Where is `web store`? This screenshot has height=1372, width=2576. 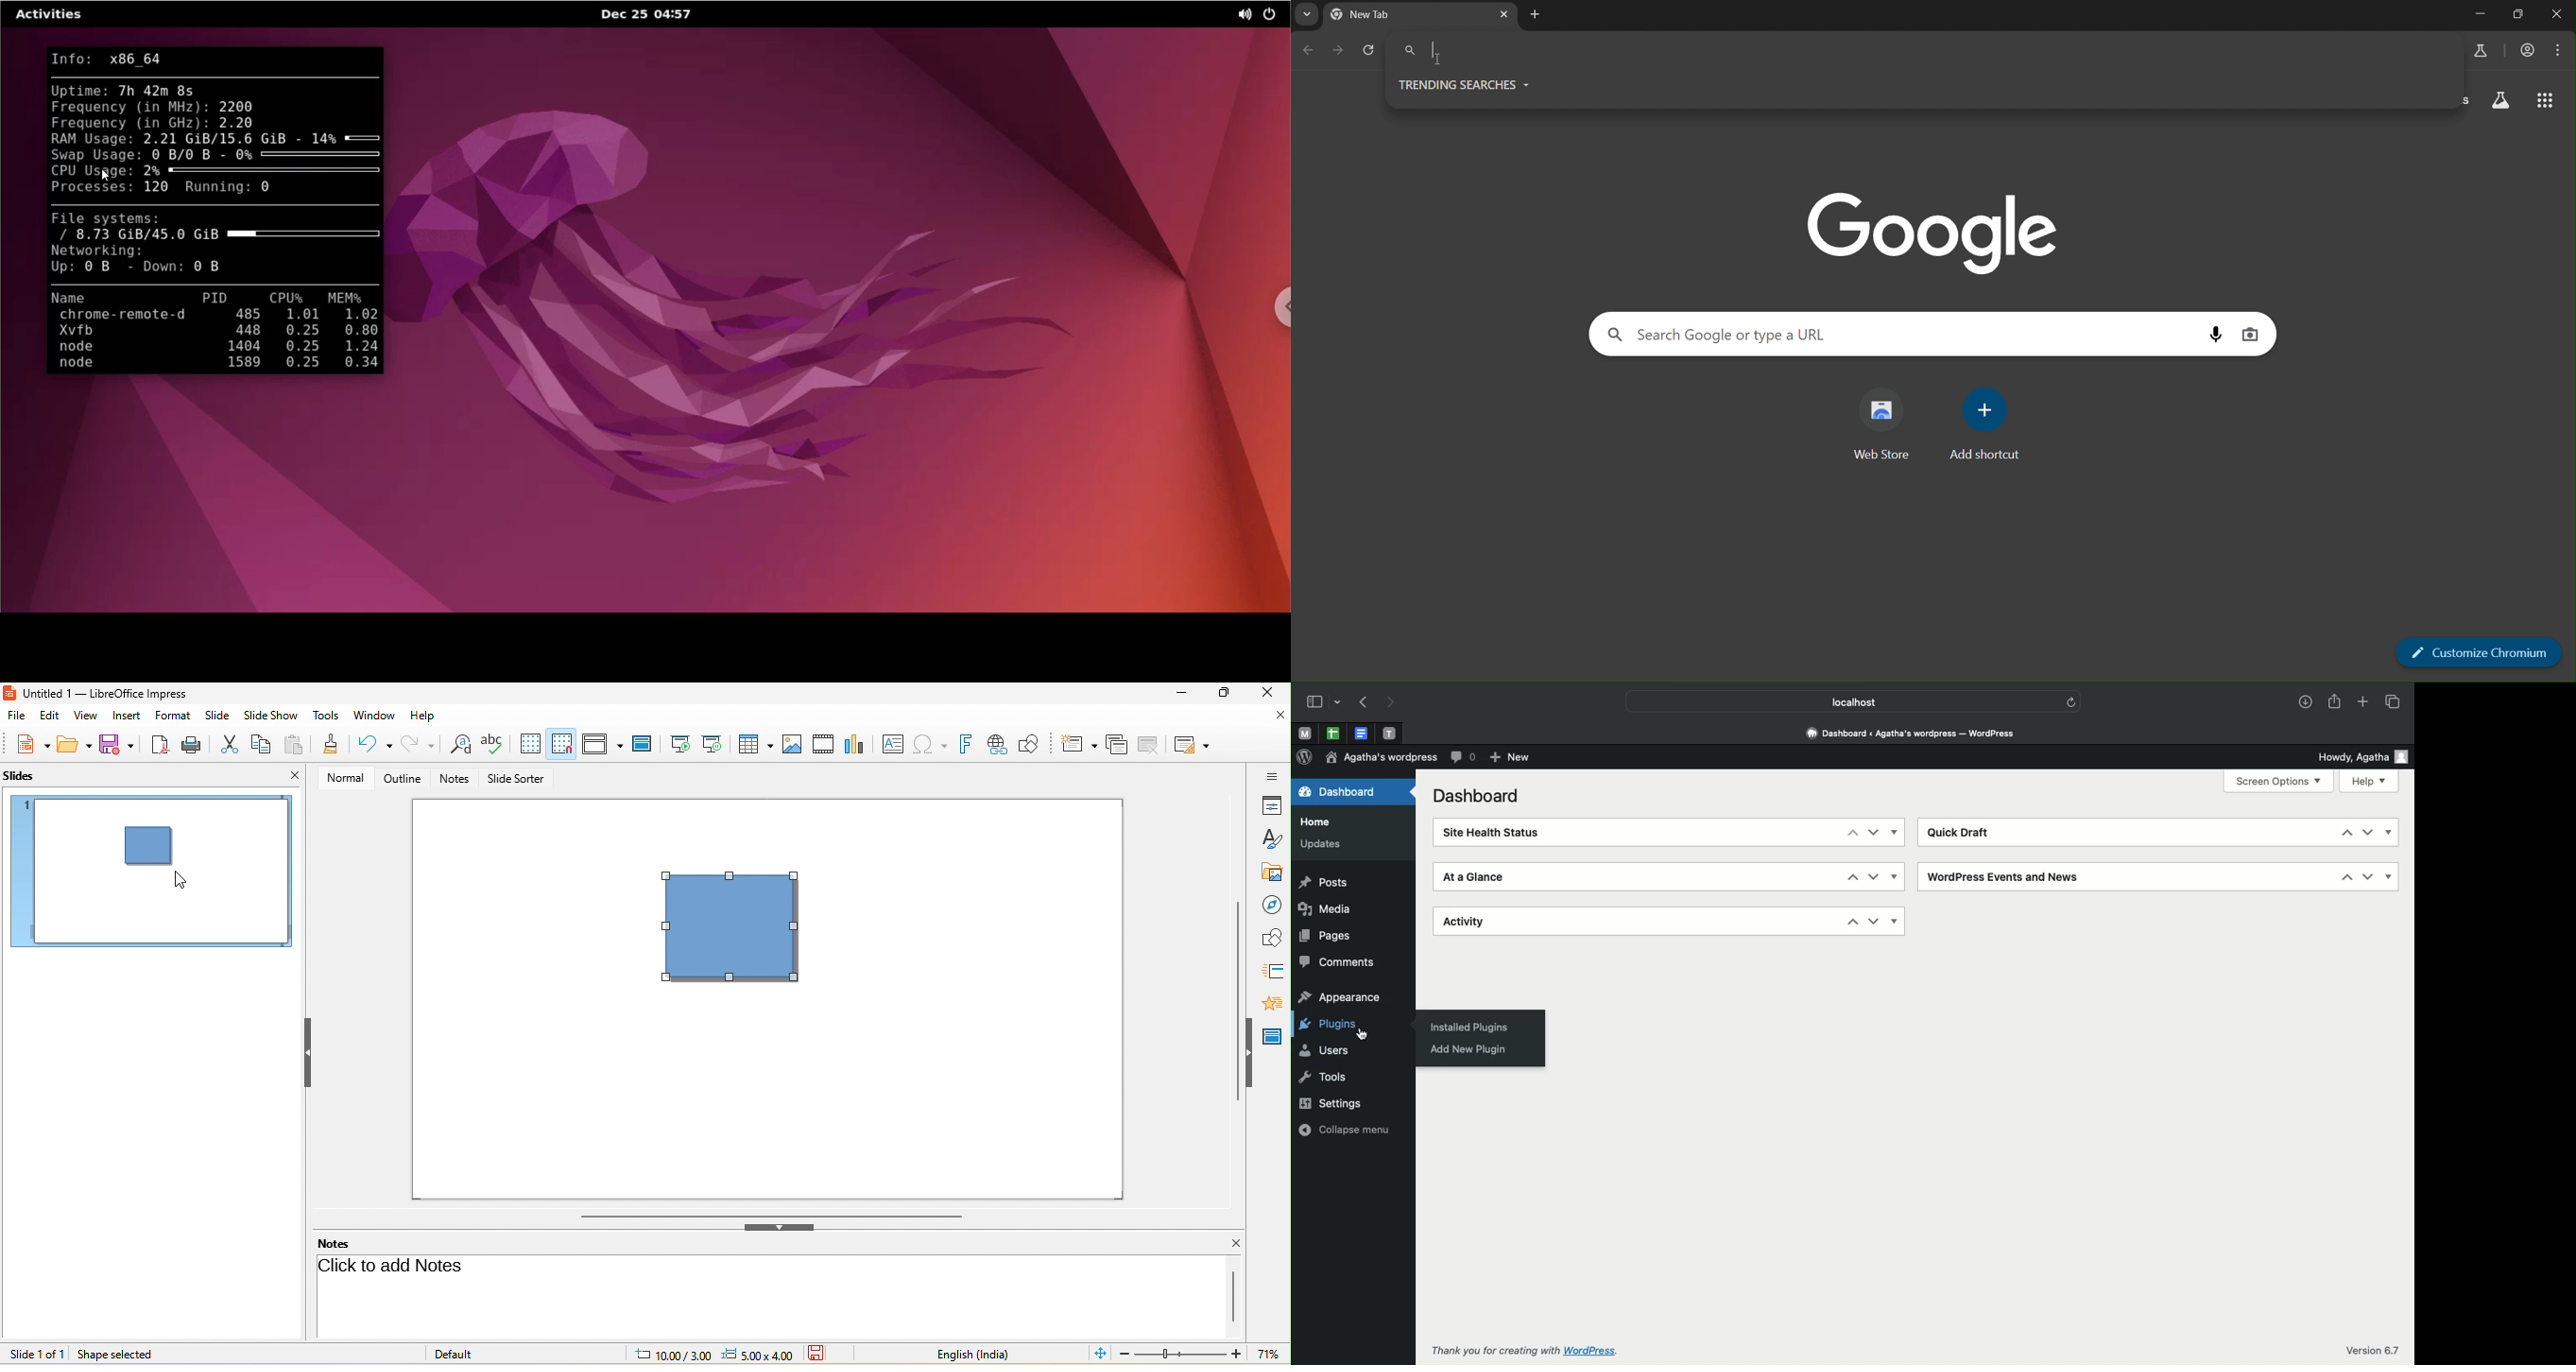
web store is located at coordinates (1882, 426).